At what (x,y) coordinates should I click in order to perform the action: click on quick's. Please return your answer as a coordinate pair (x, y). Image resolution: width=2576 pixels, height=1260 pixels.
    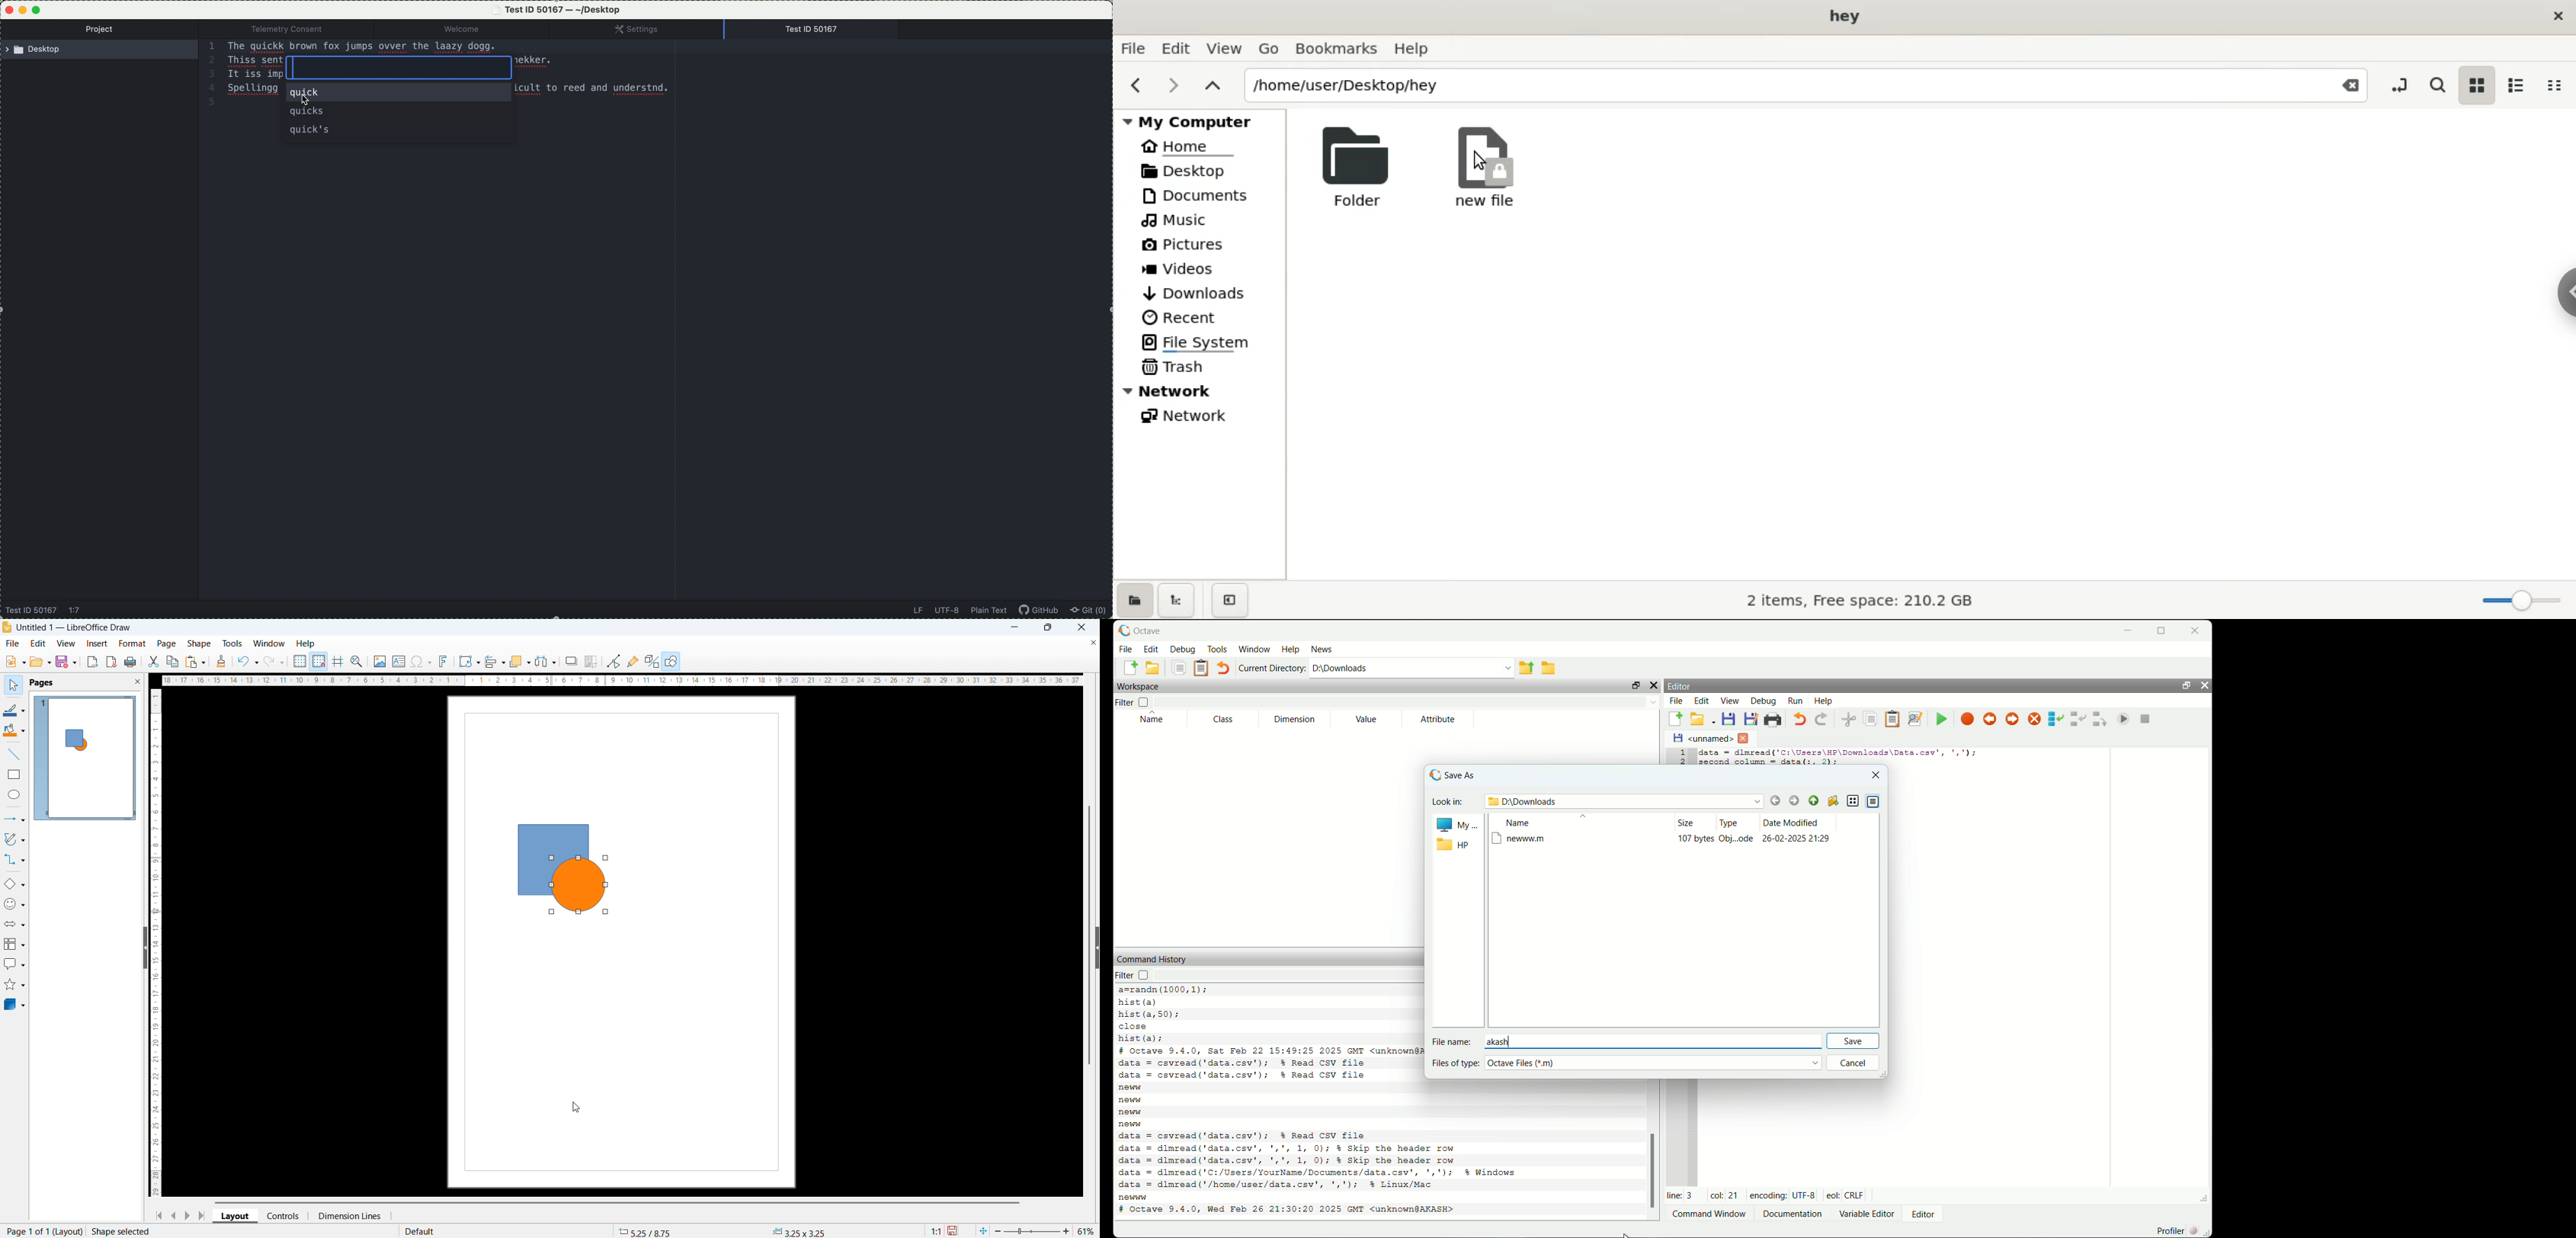
    Looking at the image, I should click on (310, 130).